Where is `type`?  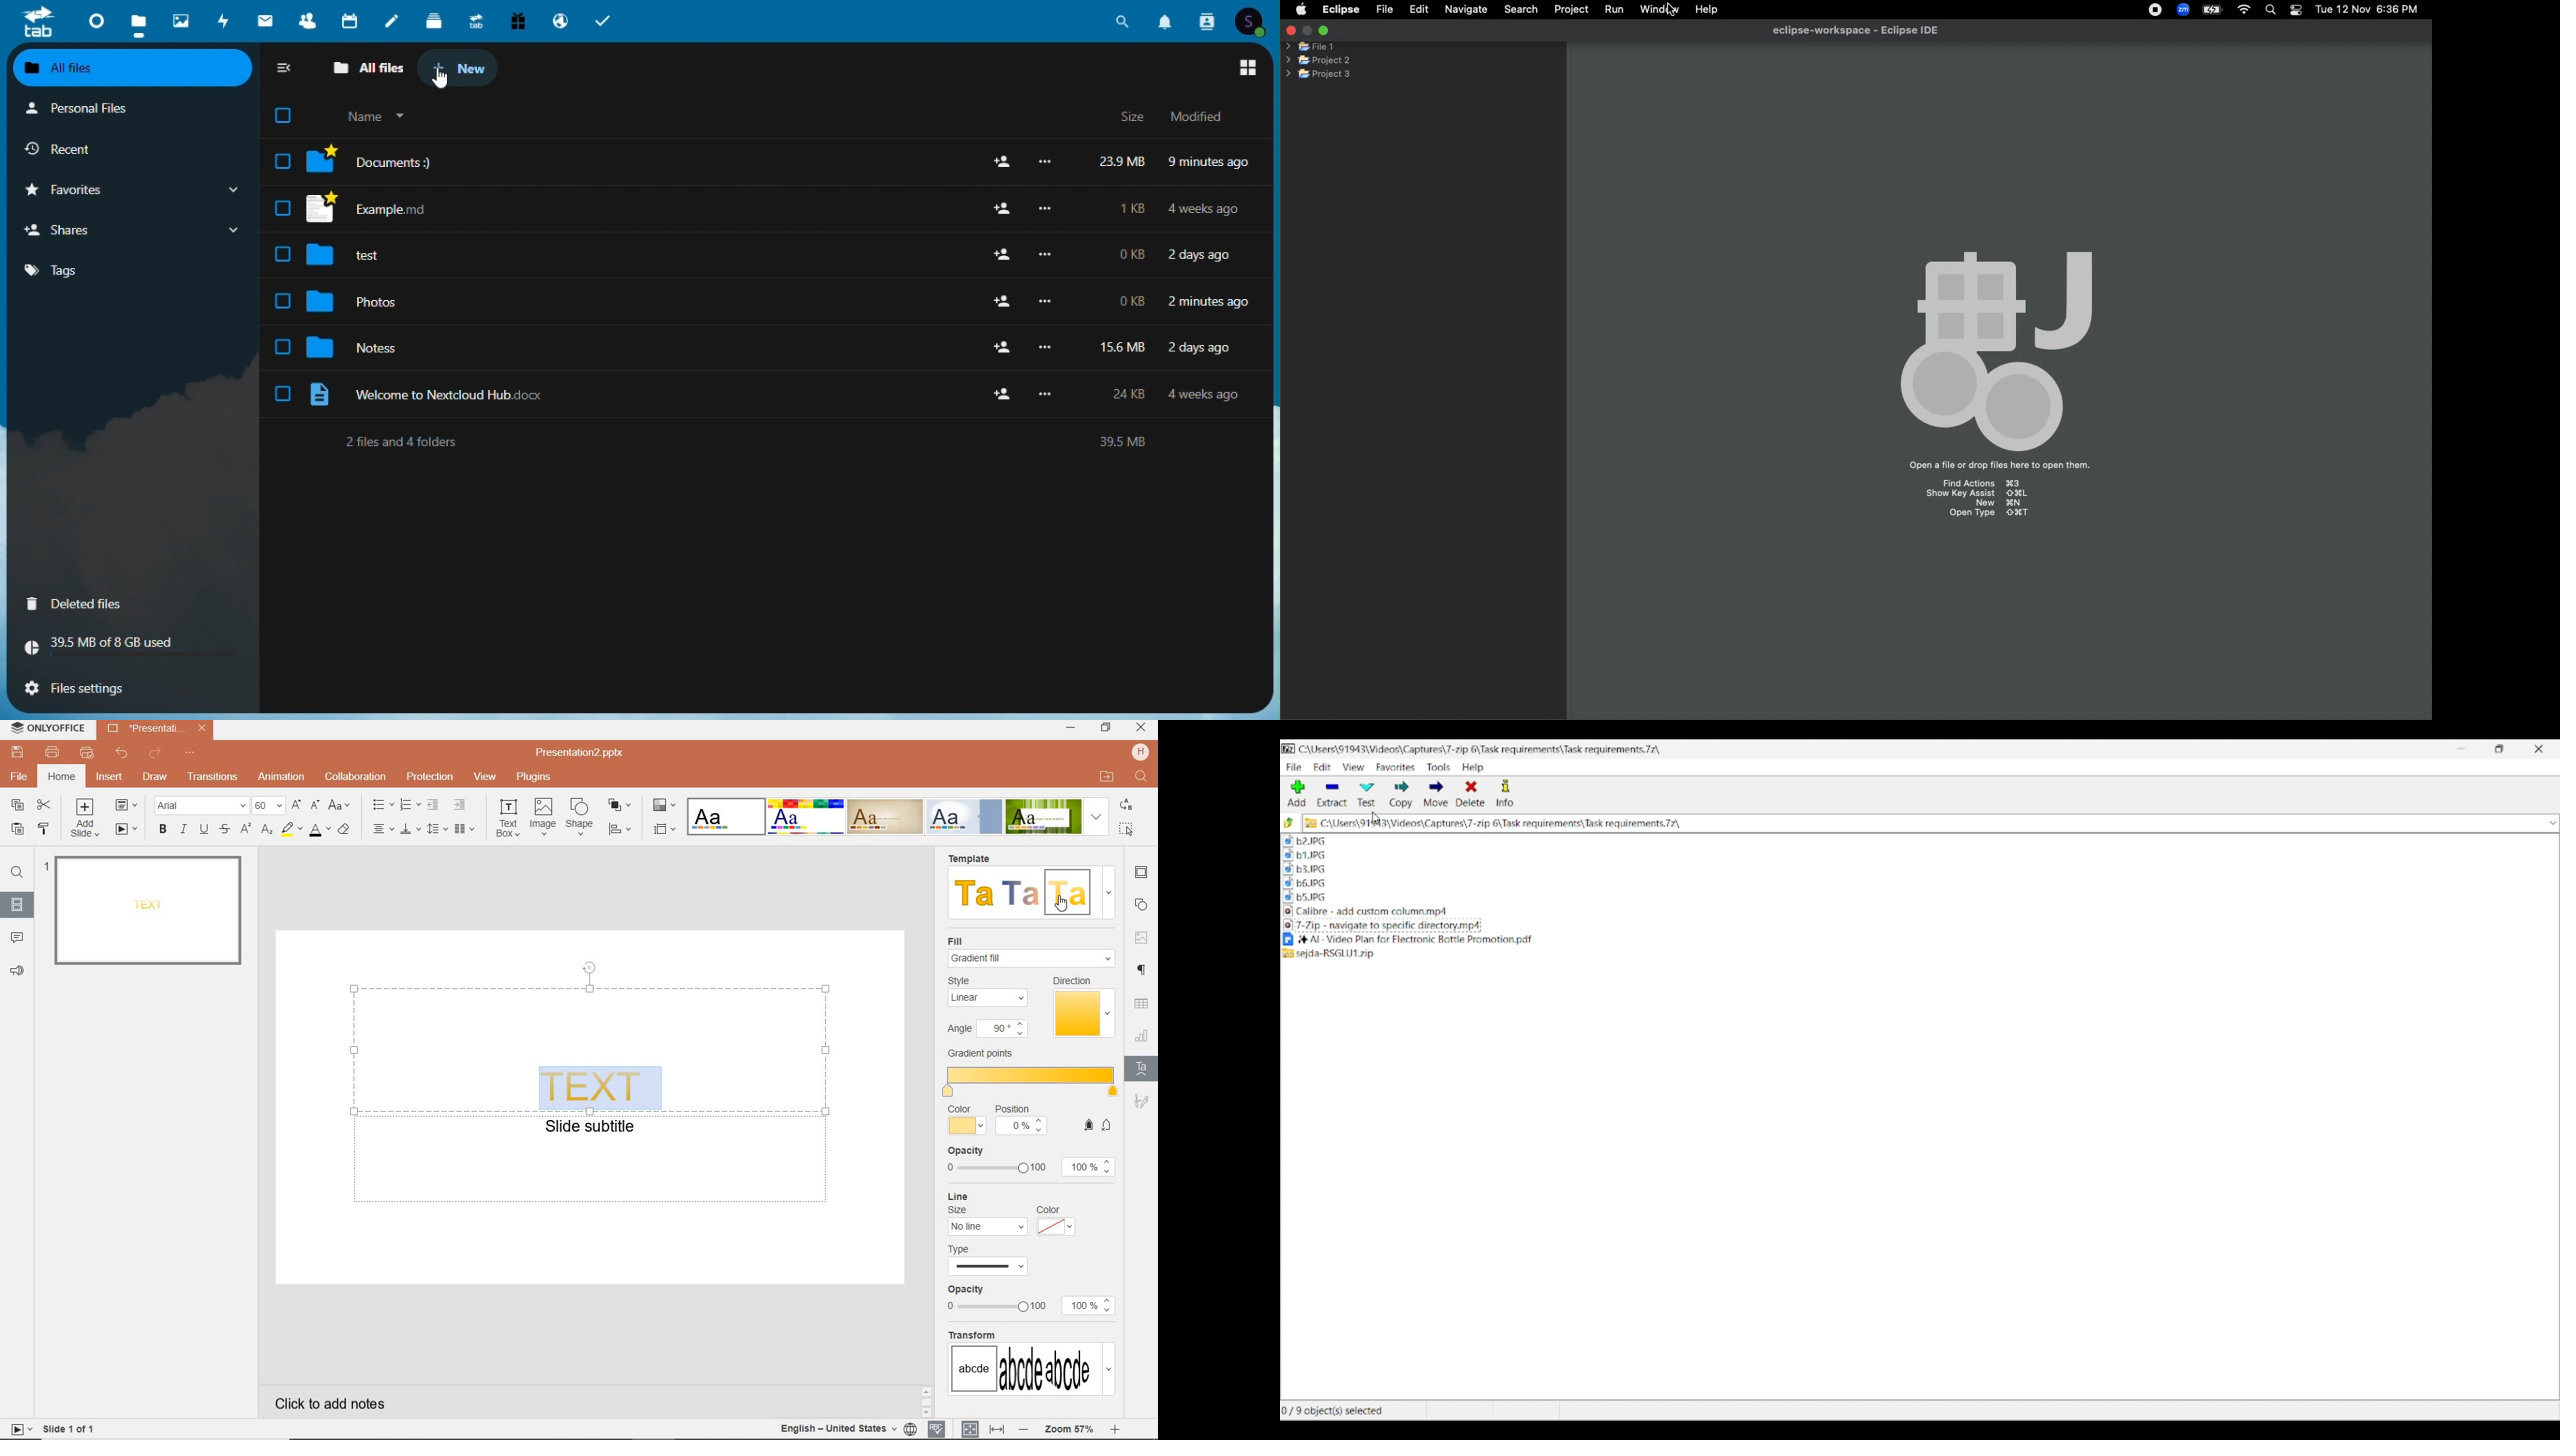 type is located at coordinates (993, 1262).